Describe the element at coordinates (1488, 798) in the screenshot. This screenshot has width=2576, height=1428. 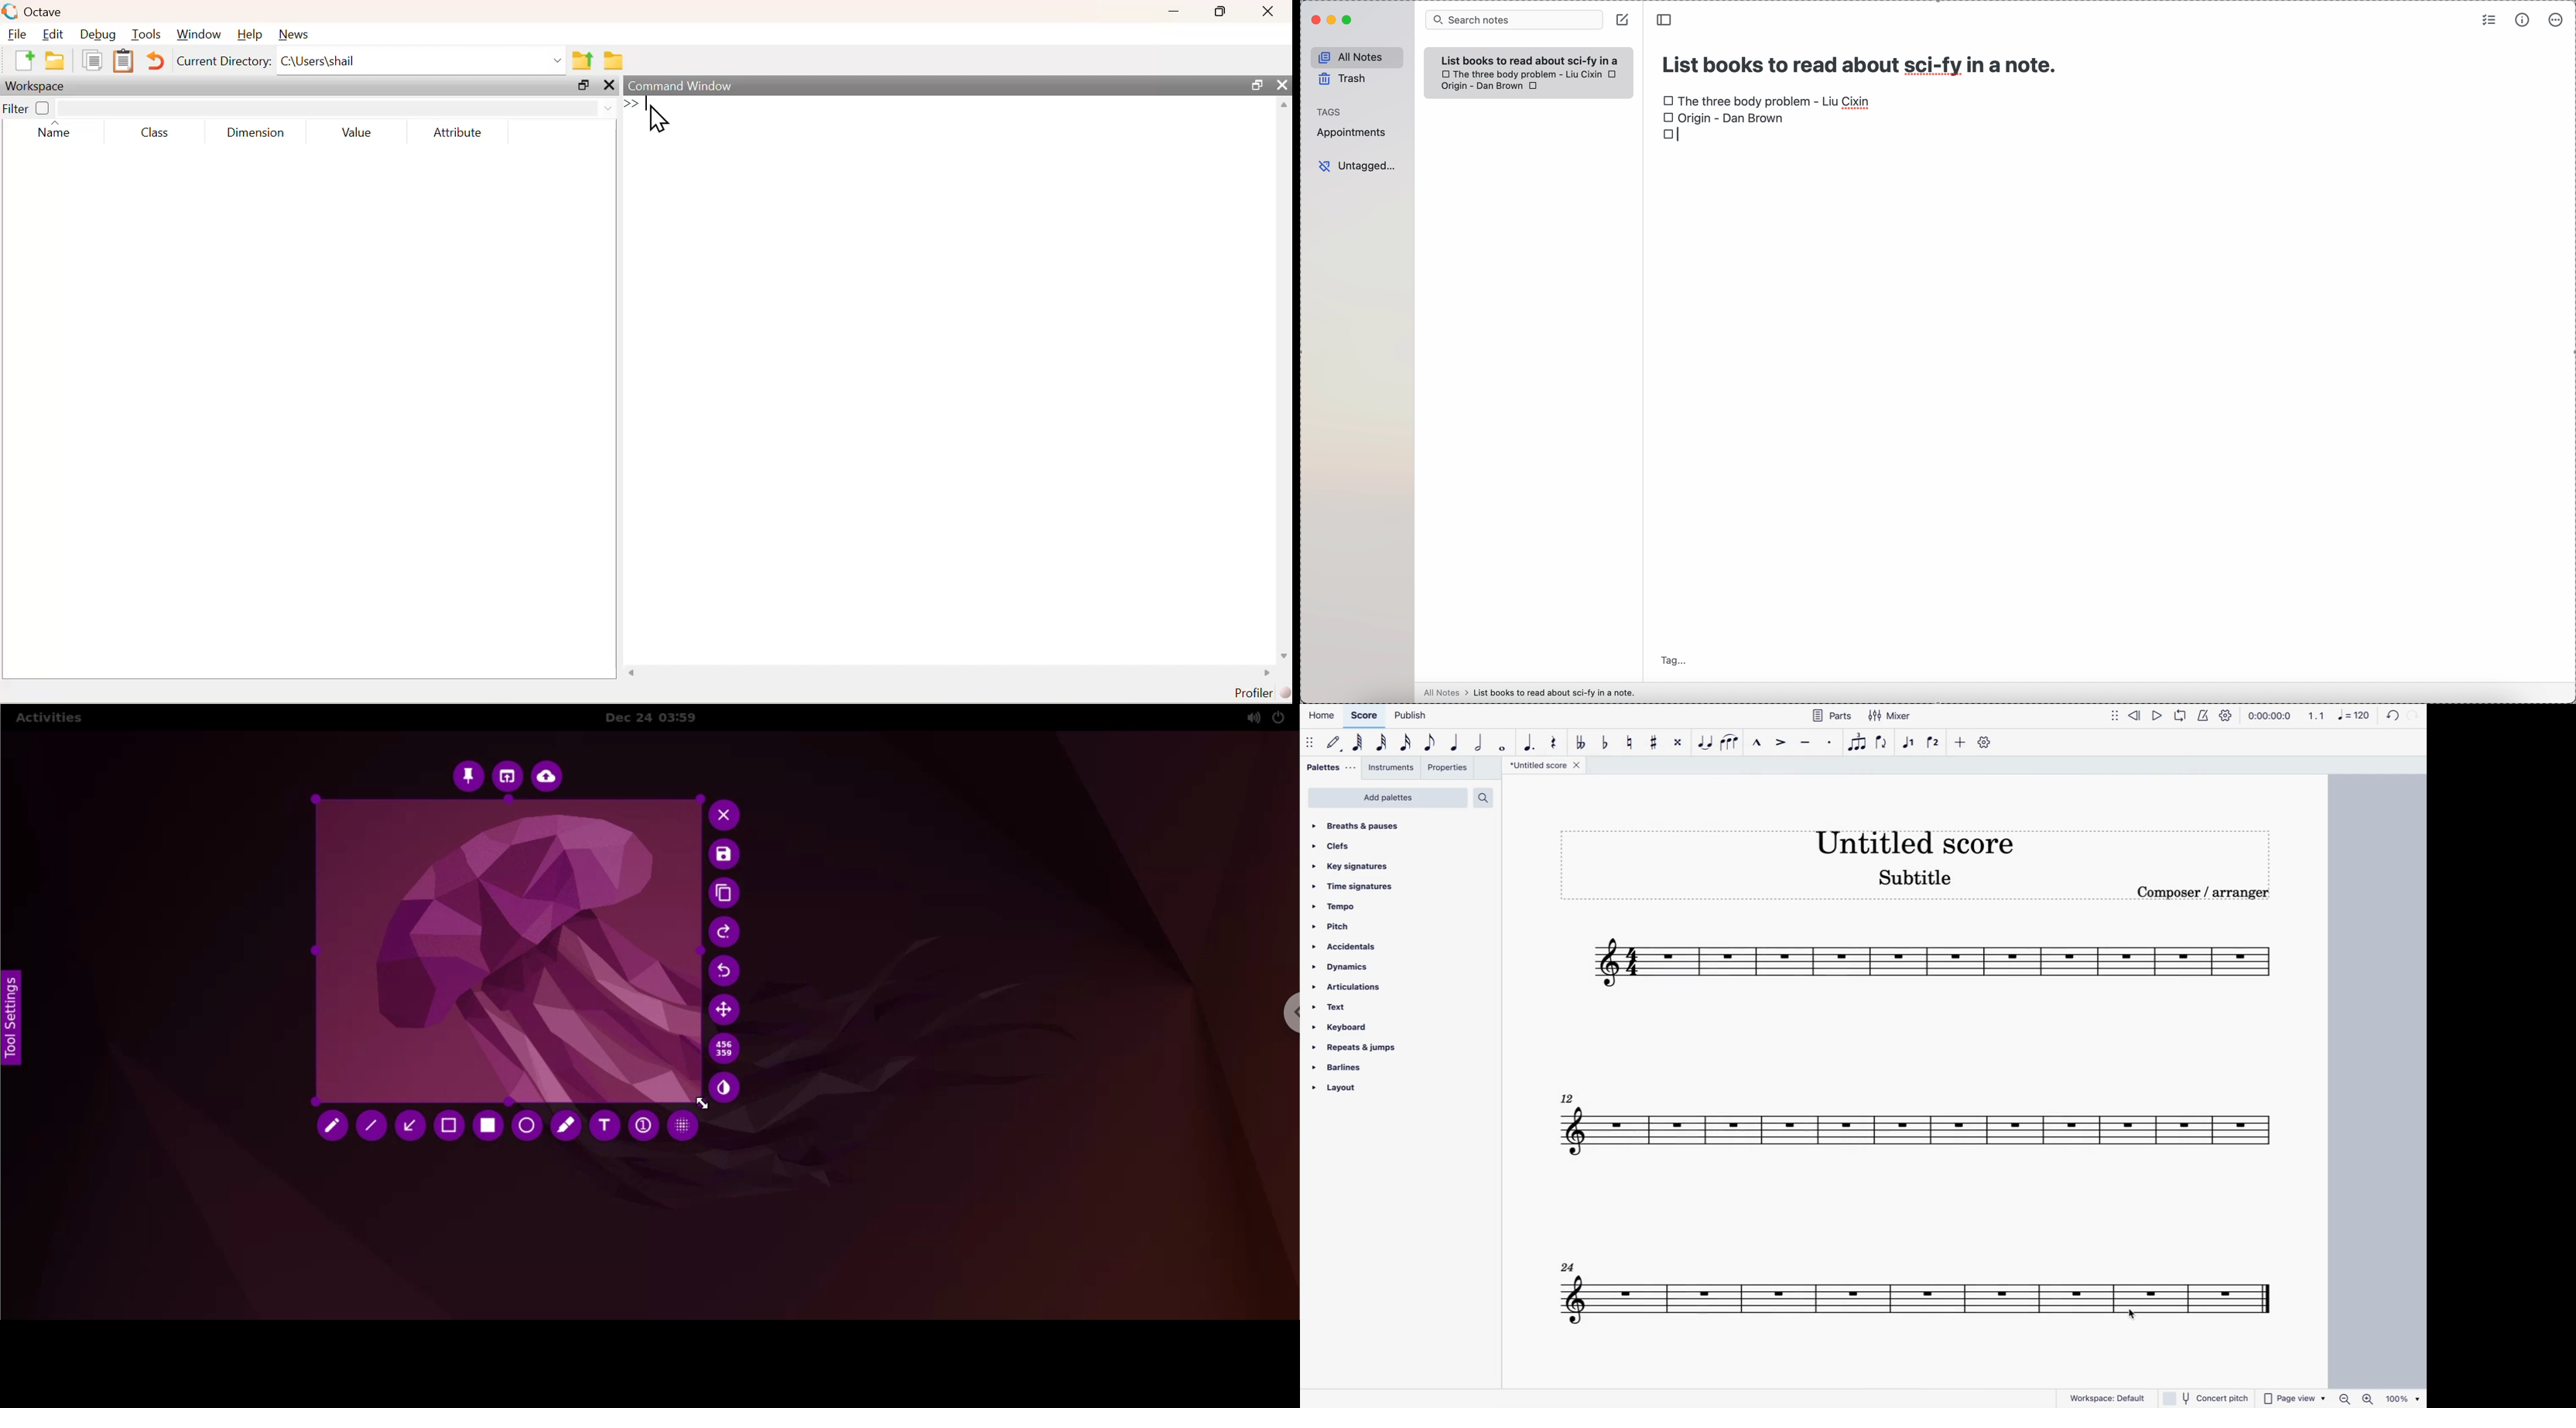
I see `search` at that location.